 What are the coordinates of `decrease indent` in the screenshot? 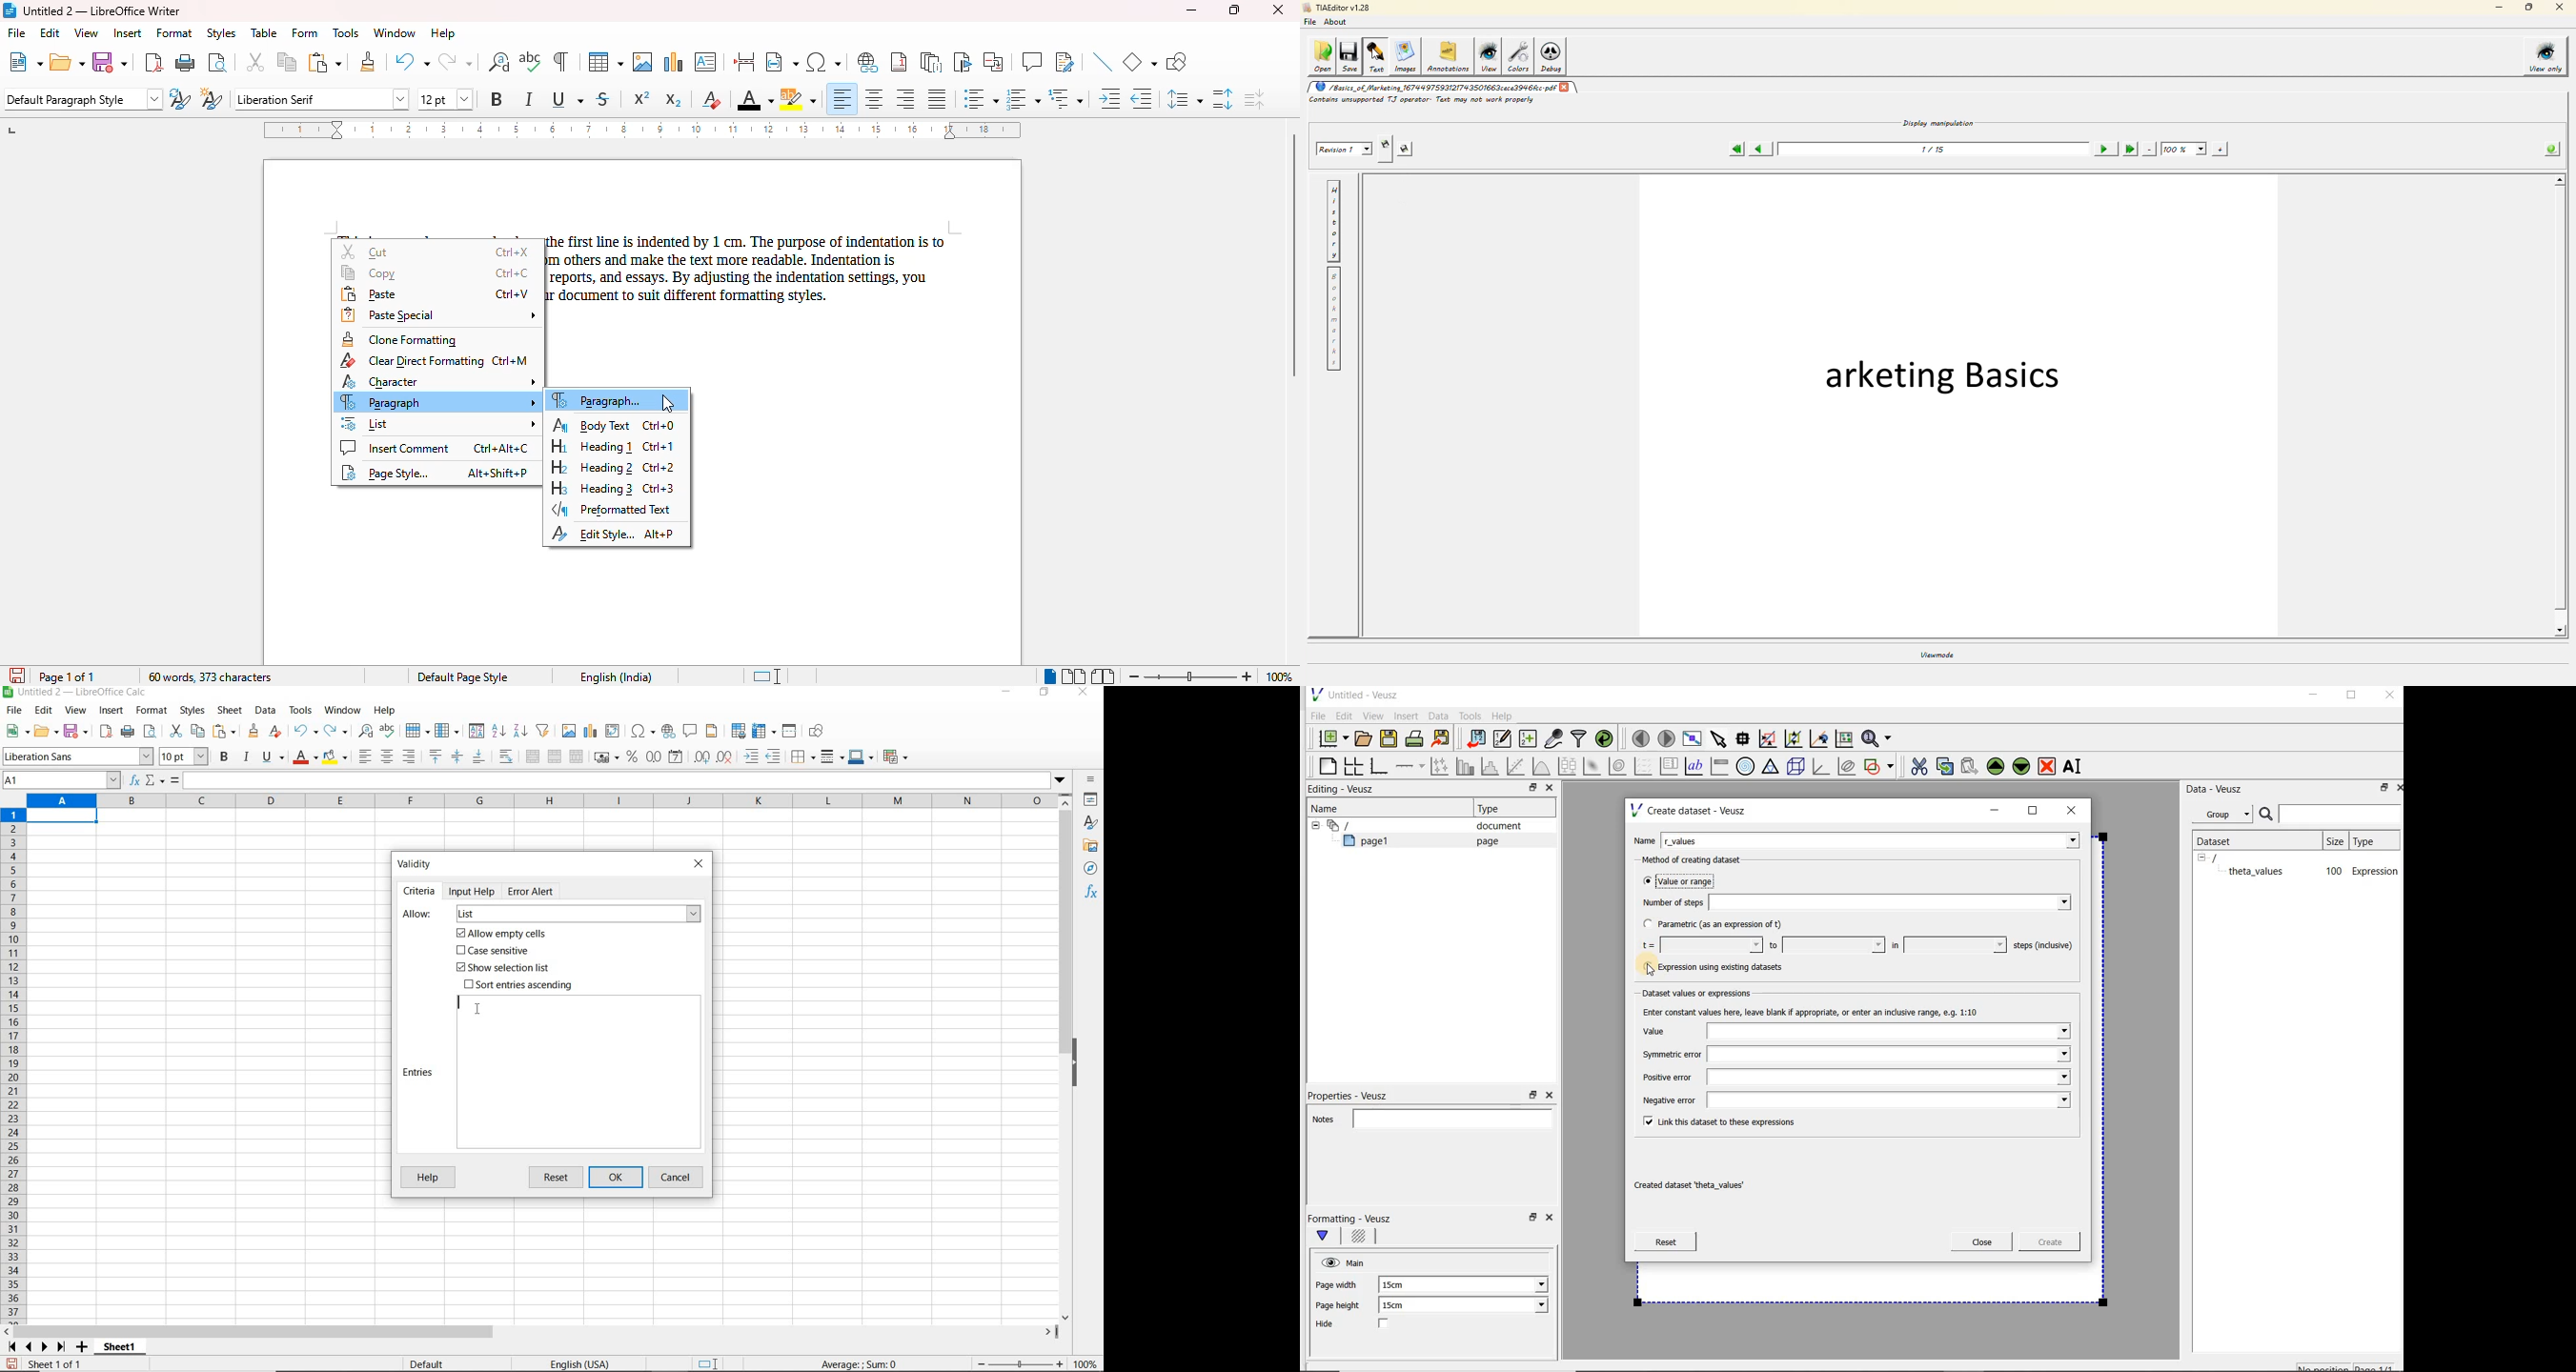 It's located at (777, 756).